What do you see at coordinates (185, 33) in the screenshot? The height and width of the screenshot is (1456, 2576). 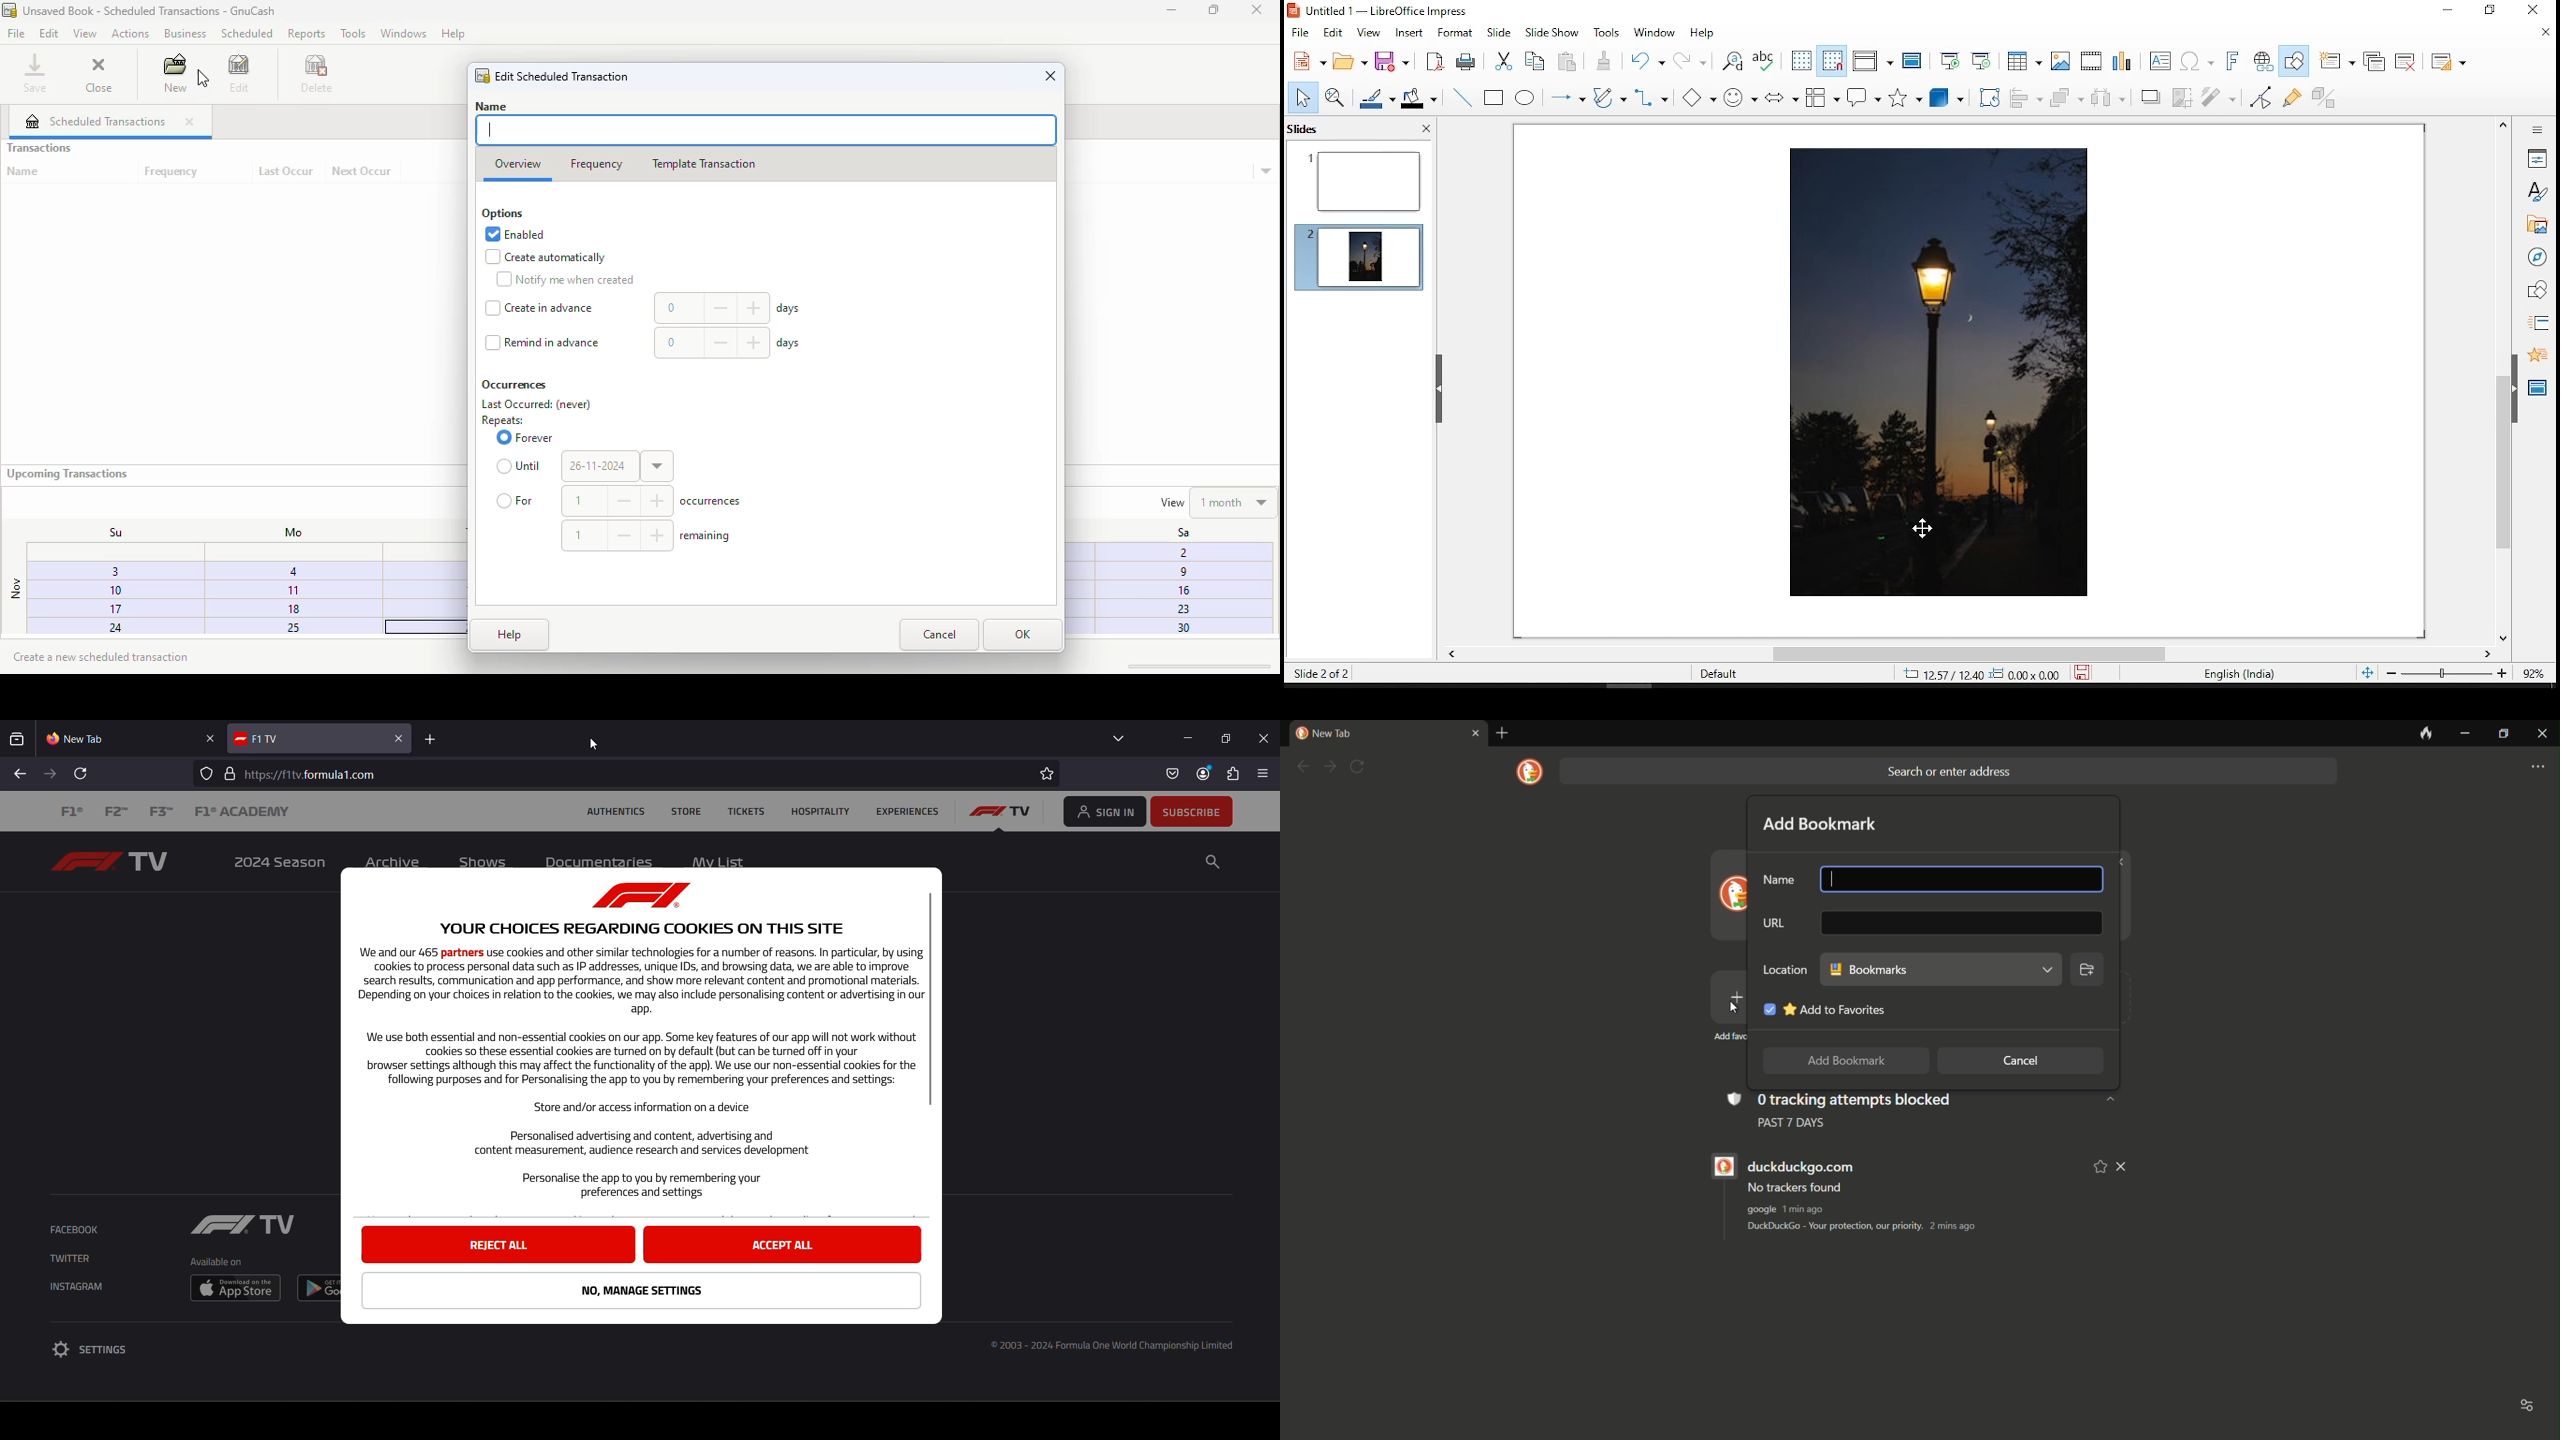 I see `business` at bounding box center [185, 33].